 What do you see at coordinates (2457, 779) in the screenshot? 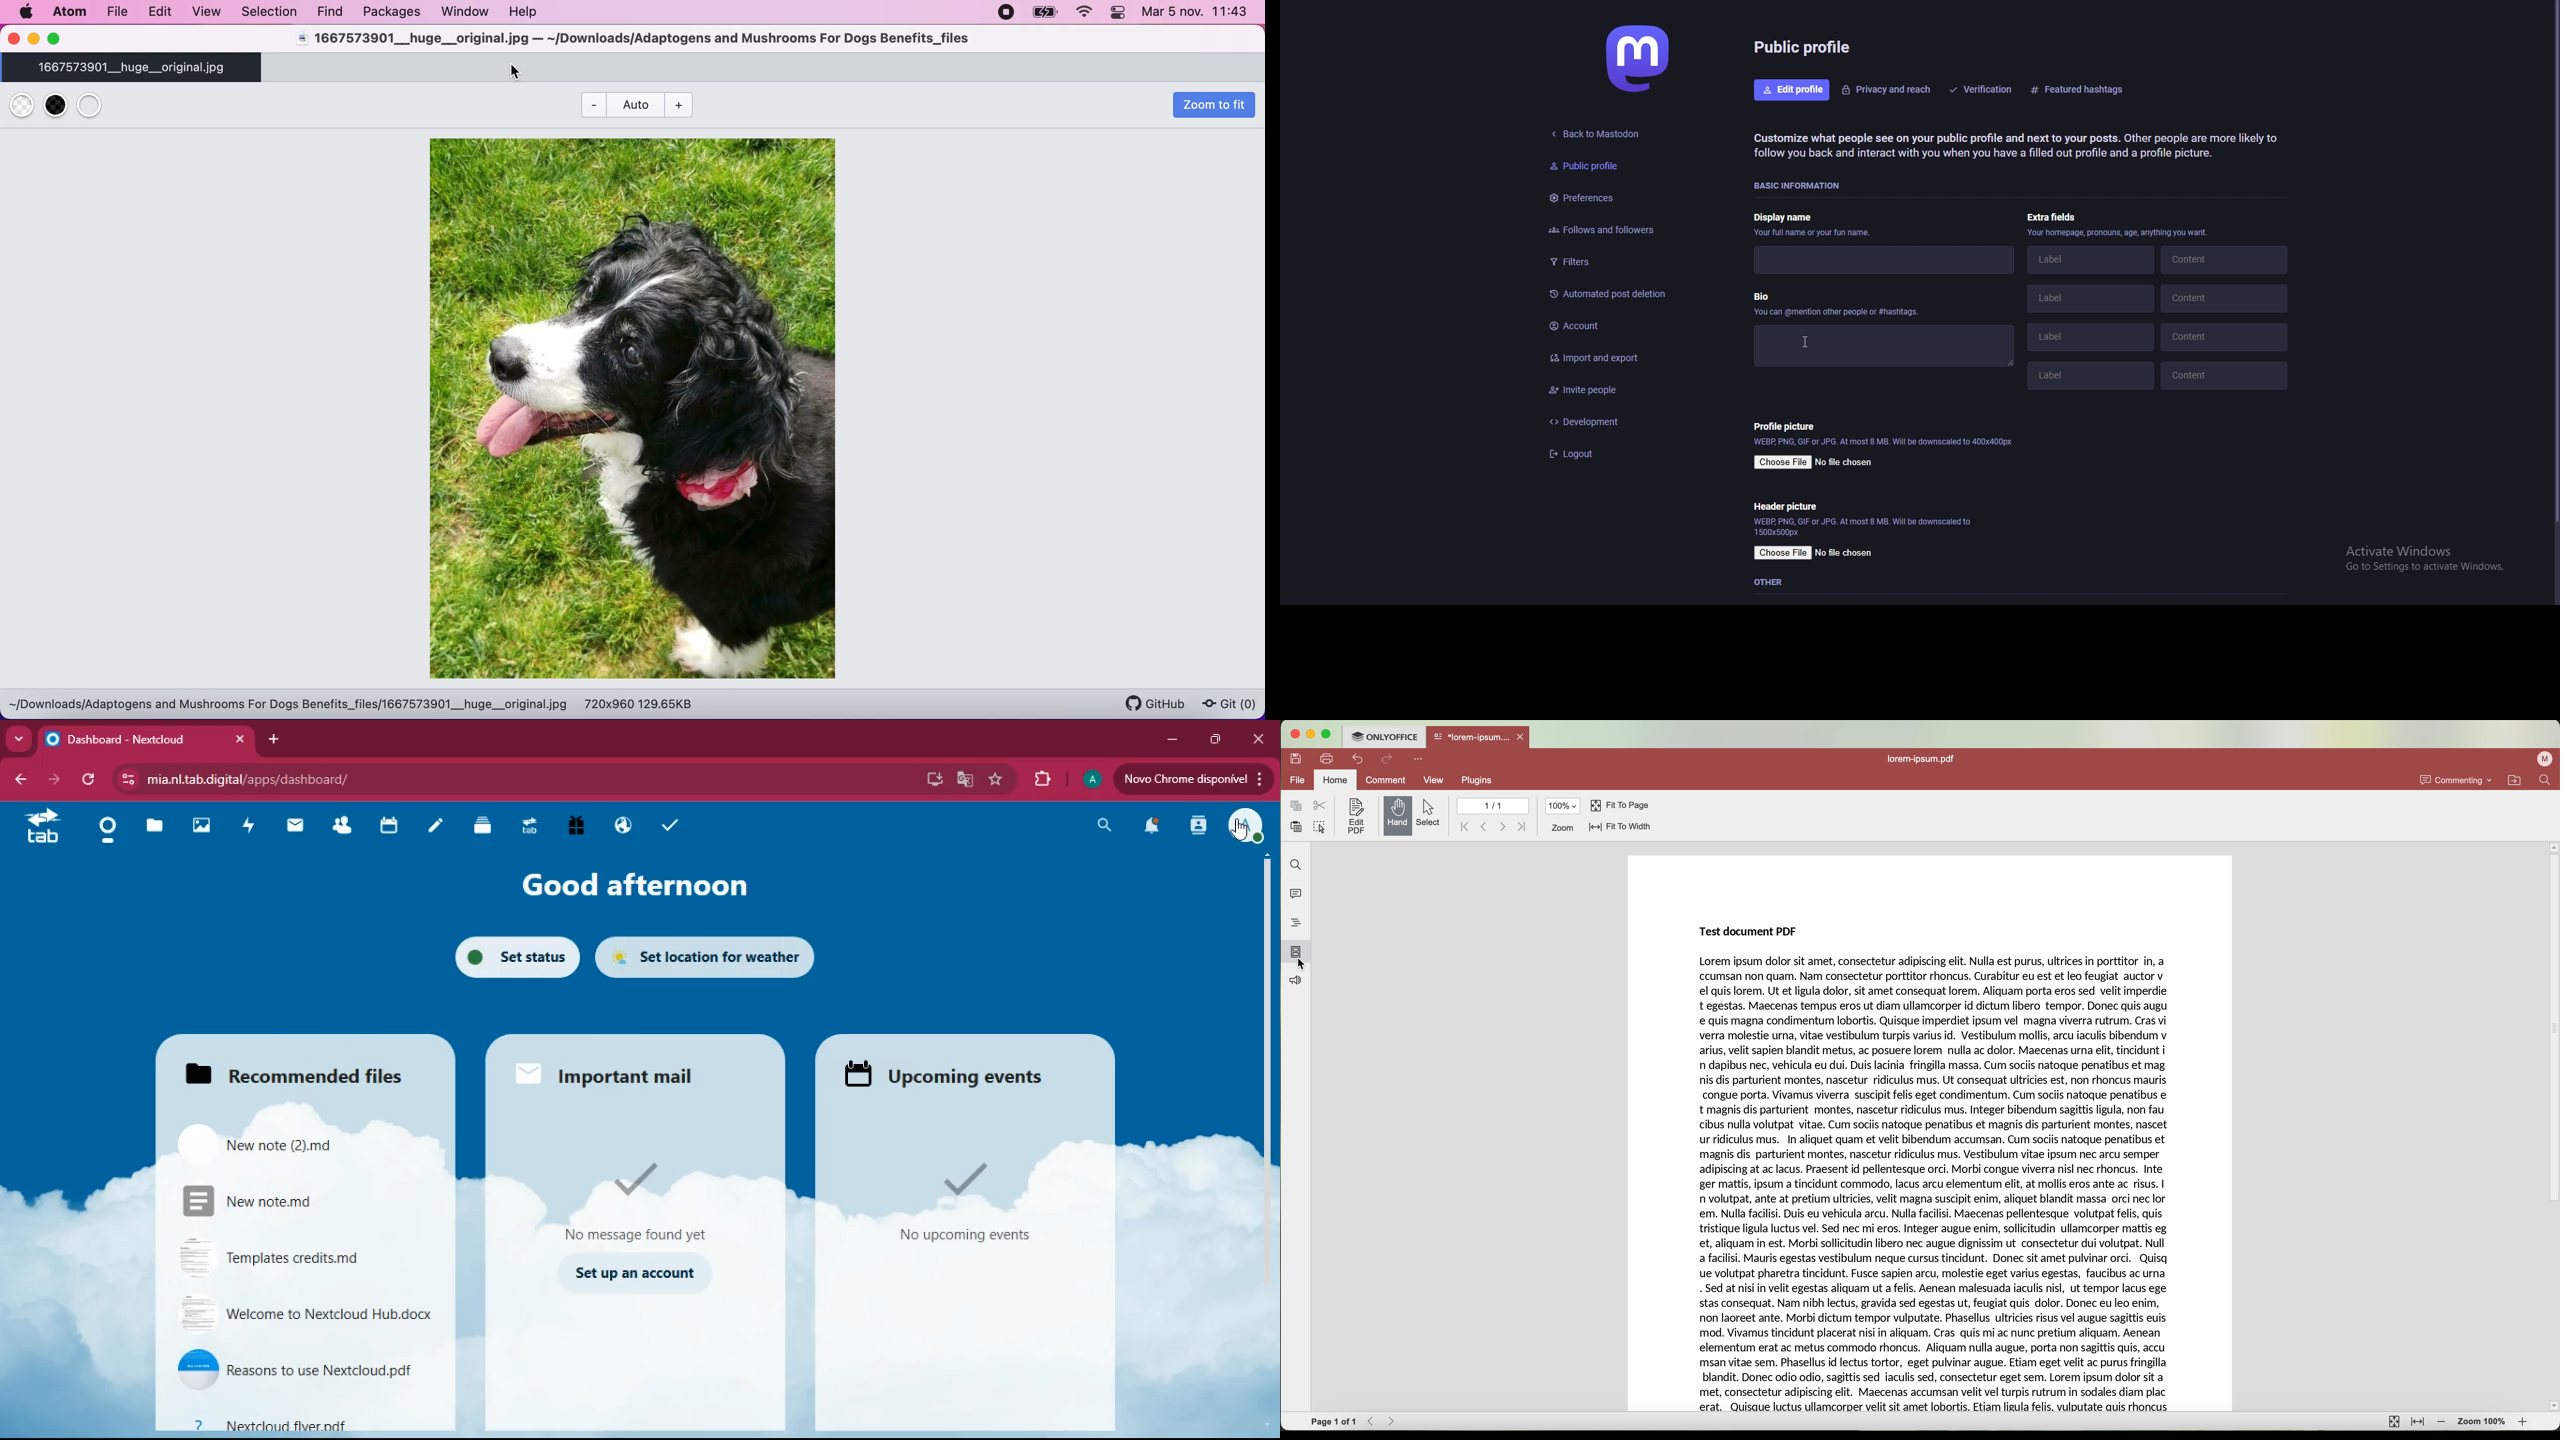
I see `commenting` at bounding box center [2457, 779].